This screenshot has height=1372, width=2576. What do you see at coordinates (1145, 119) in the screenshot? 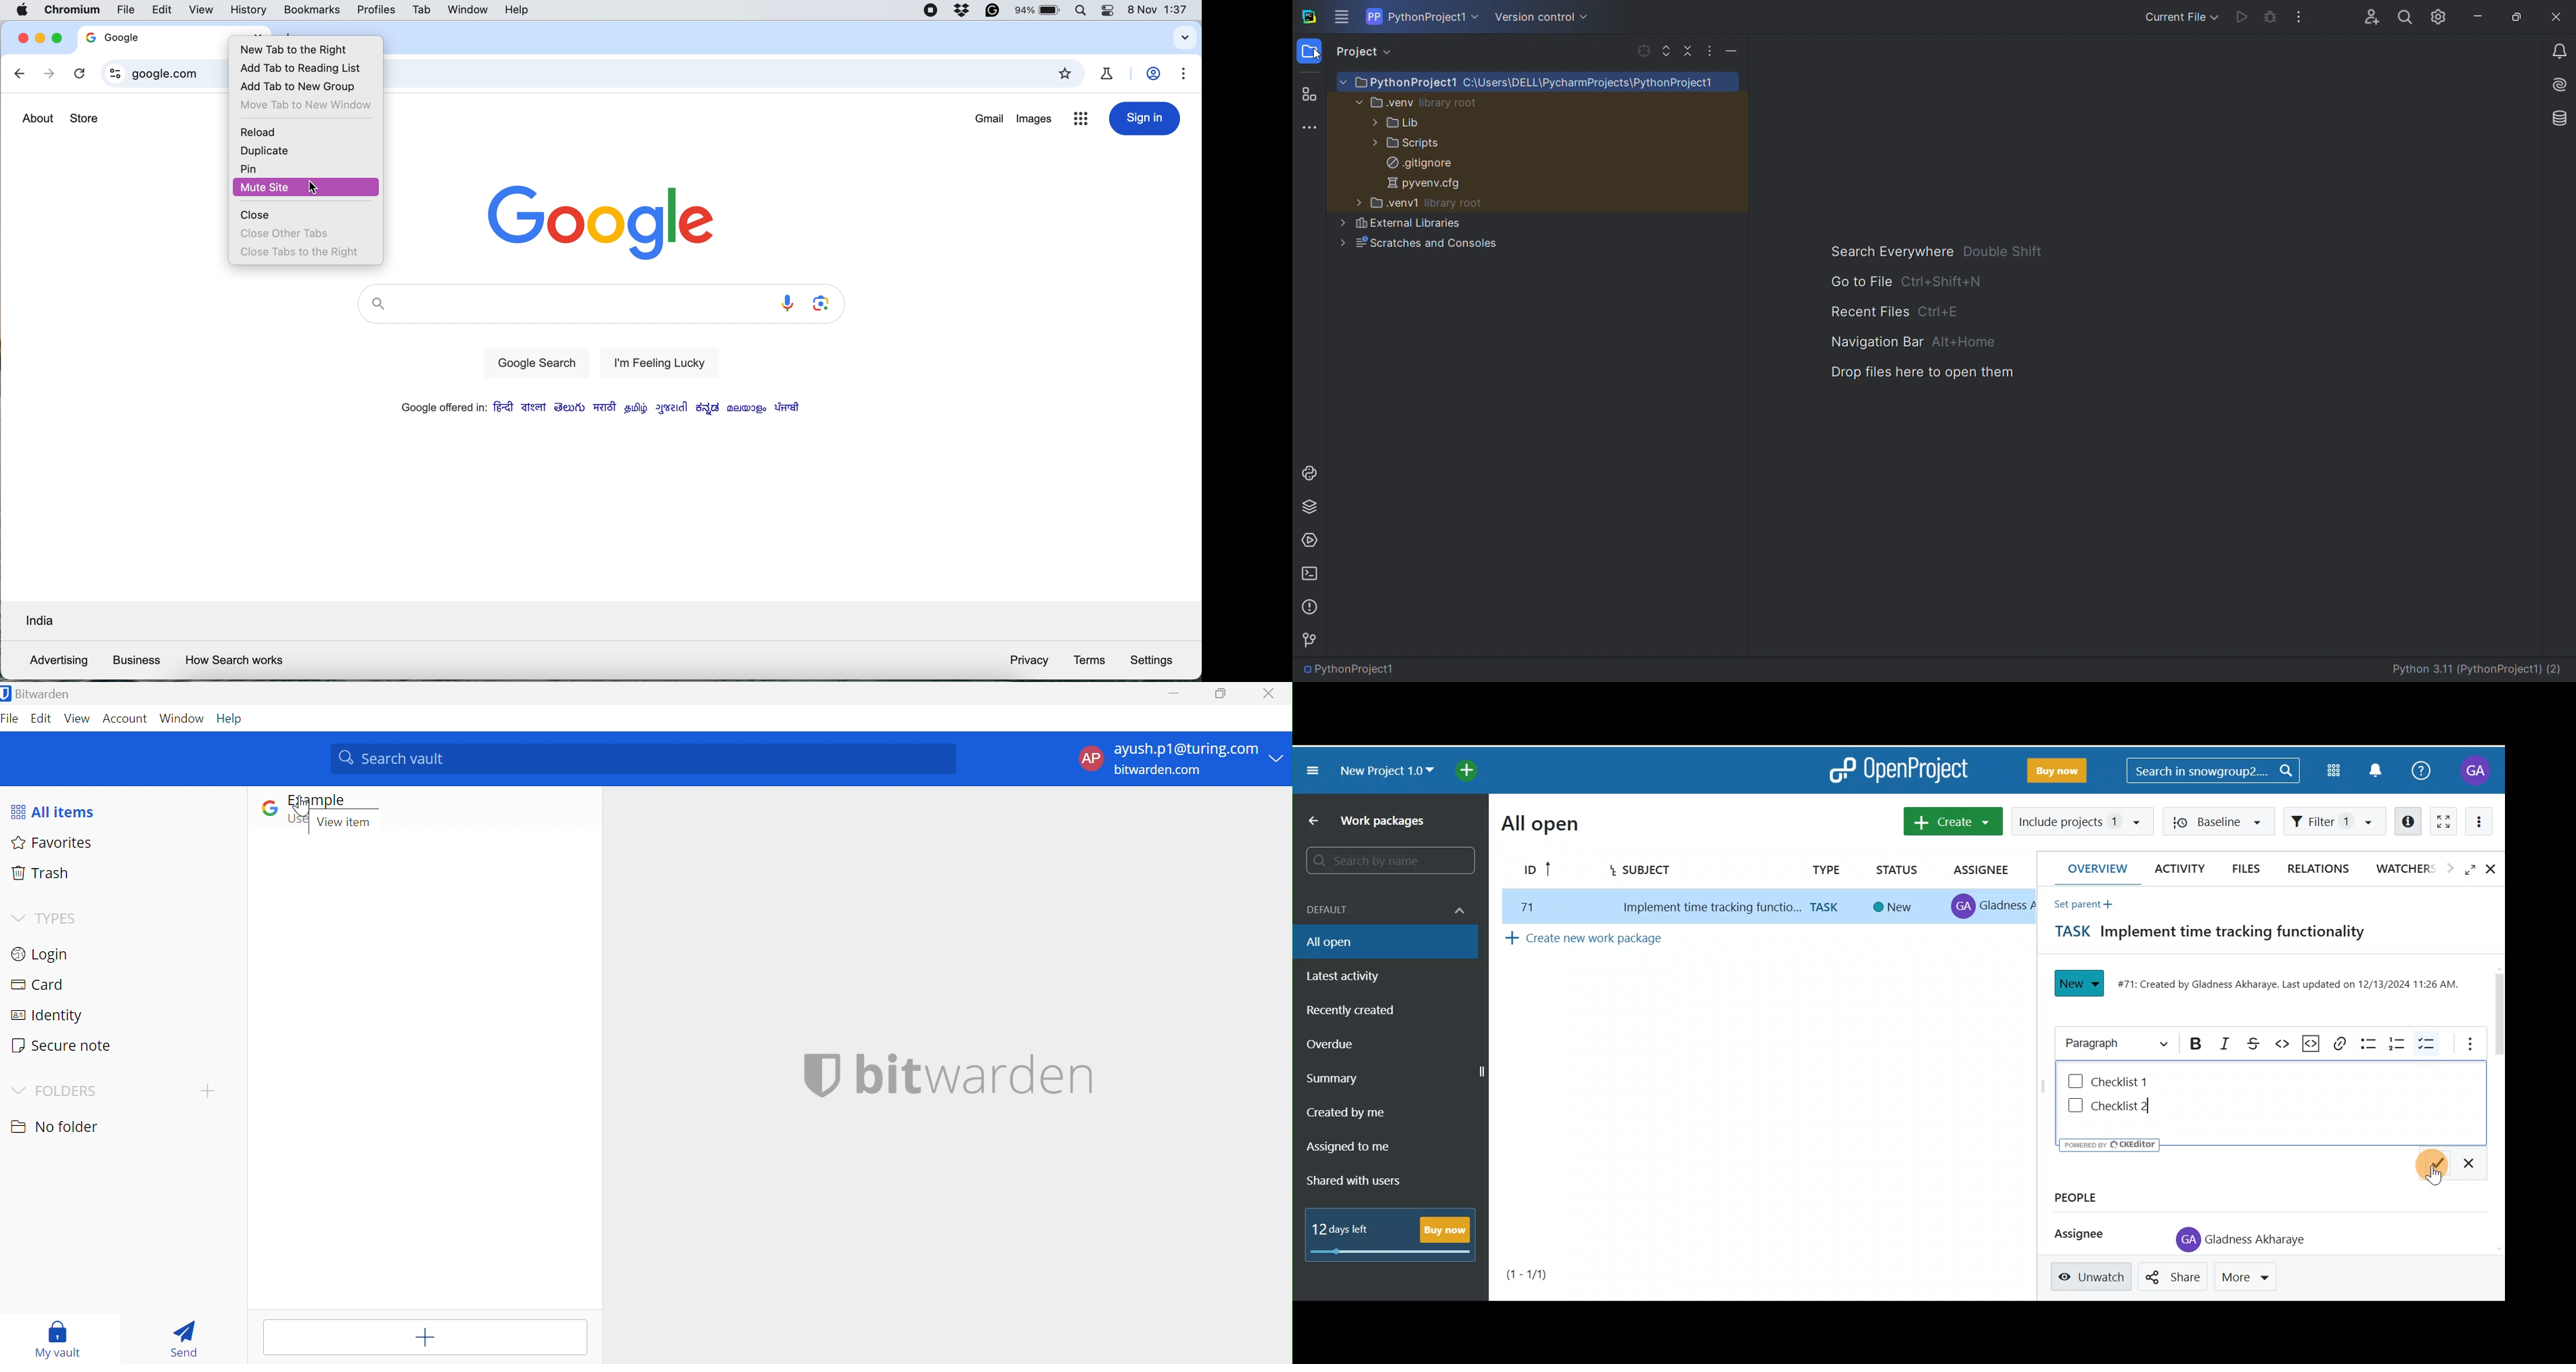
I see `sign in` at bounding box center [1145, 119].